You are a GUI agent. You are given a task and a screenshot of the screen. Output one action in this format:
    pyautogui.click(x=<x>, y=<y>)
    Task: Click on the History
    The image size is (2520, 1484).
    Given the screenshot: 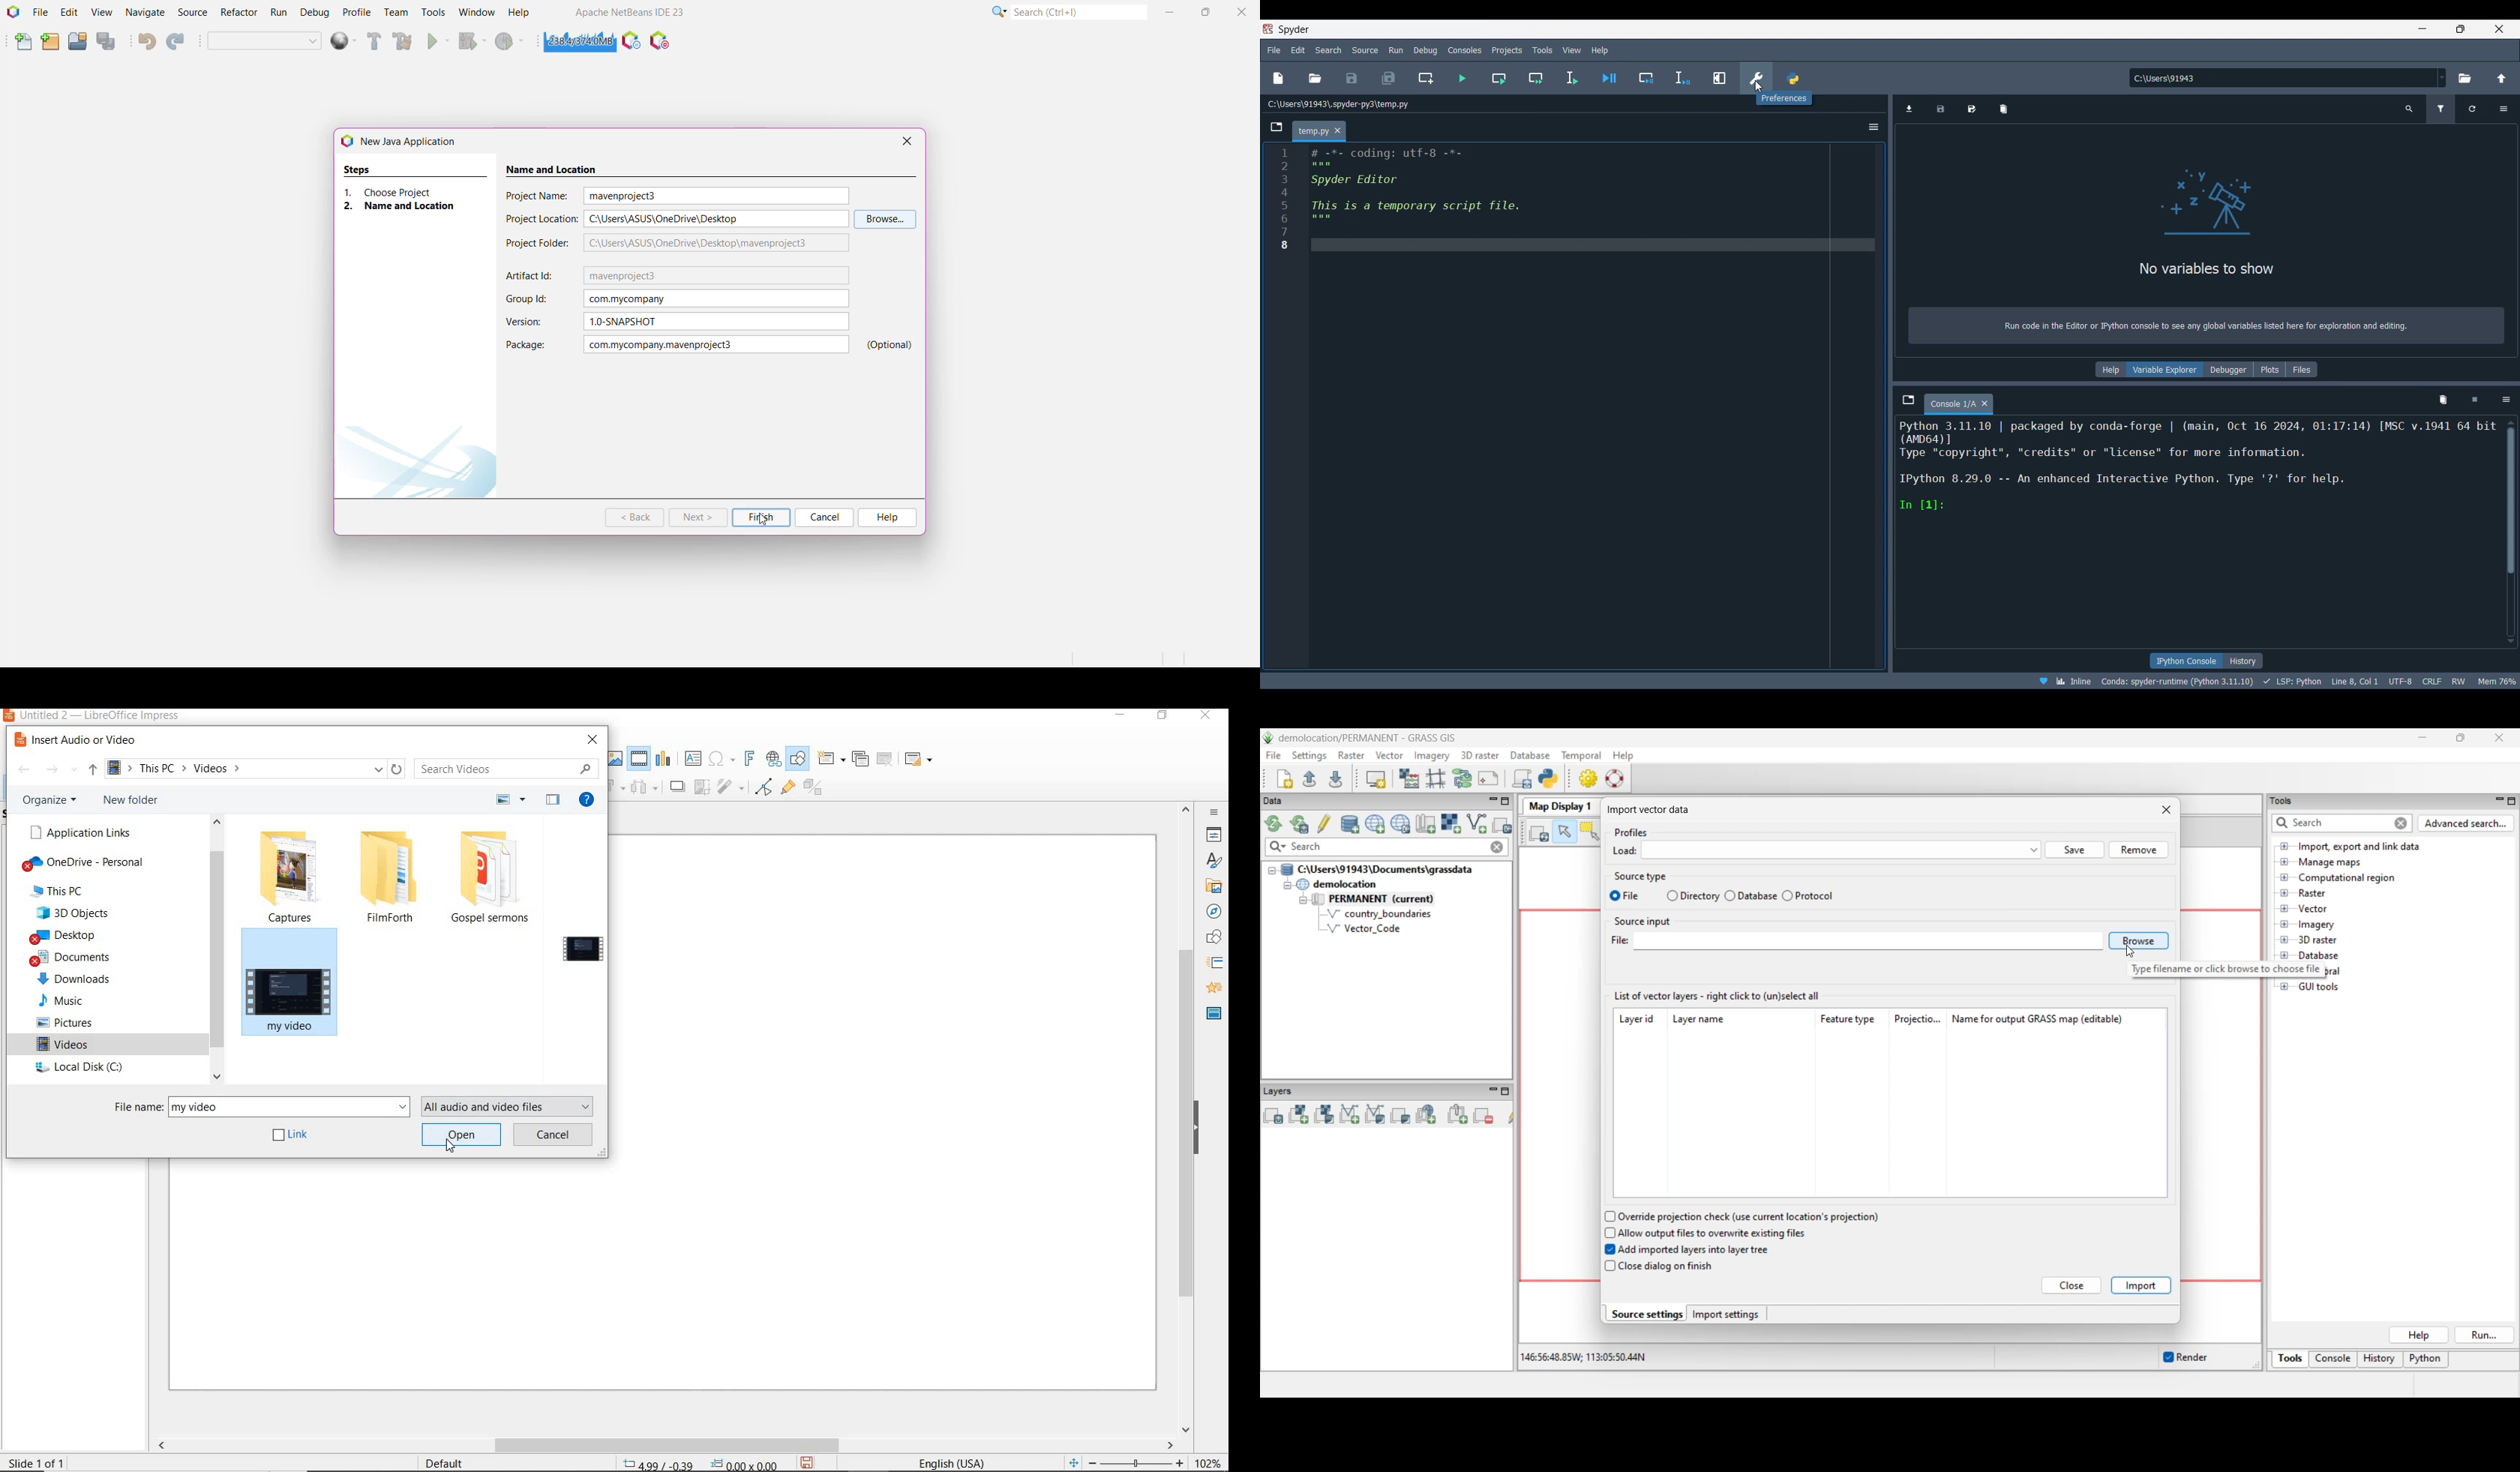 What is the action you would take?
    pyautogui.click(x=2244, y=661)
    